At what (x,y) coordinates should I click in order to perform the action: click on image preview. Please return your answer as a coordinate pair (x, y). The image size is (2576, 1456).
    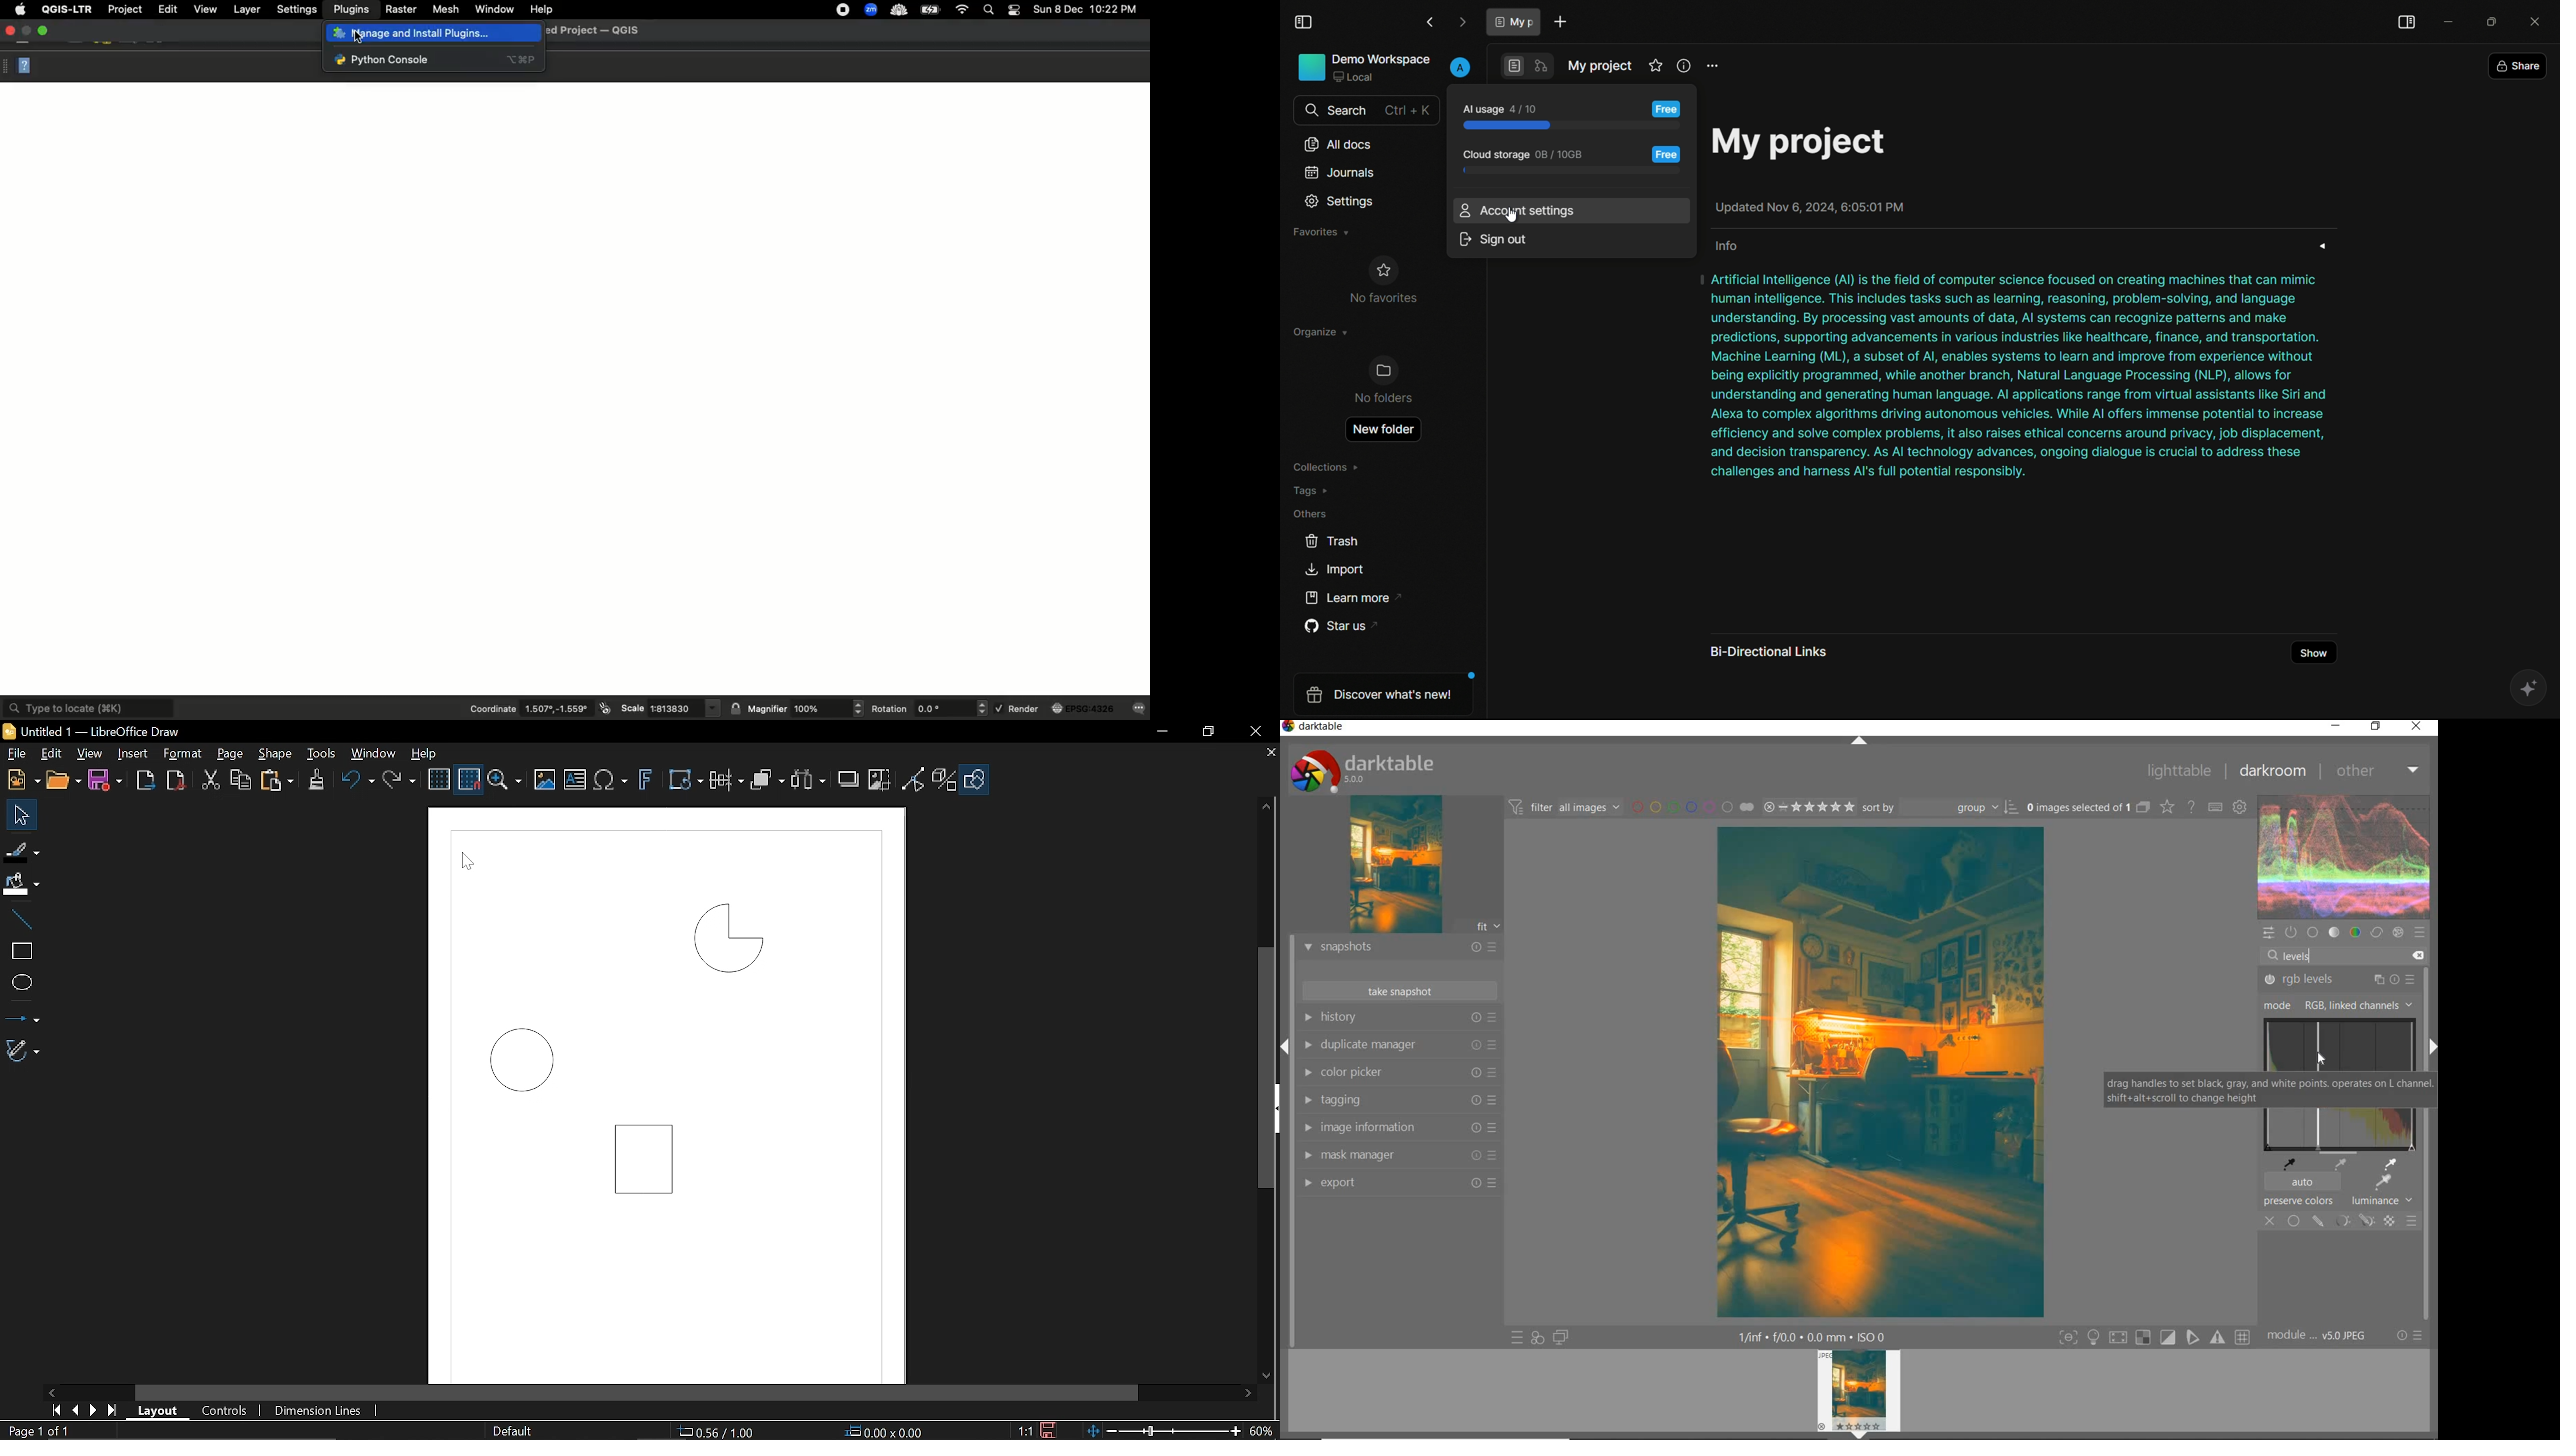
    Looking at the image, I should click on (1393, 867).